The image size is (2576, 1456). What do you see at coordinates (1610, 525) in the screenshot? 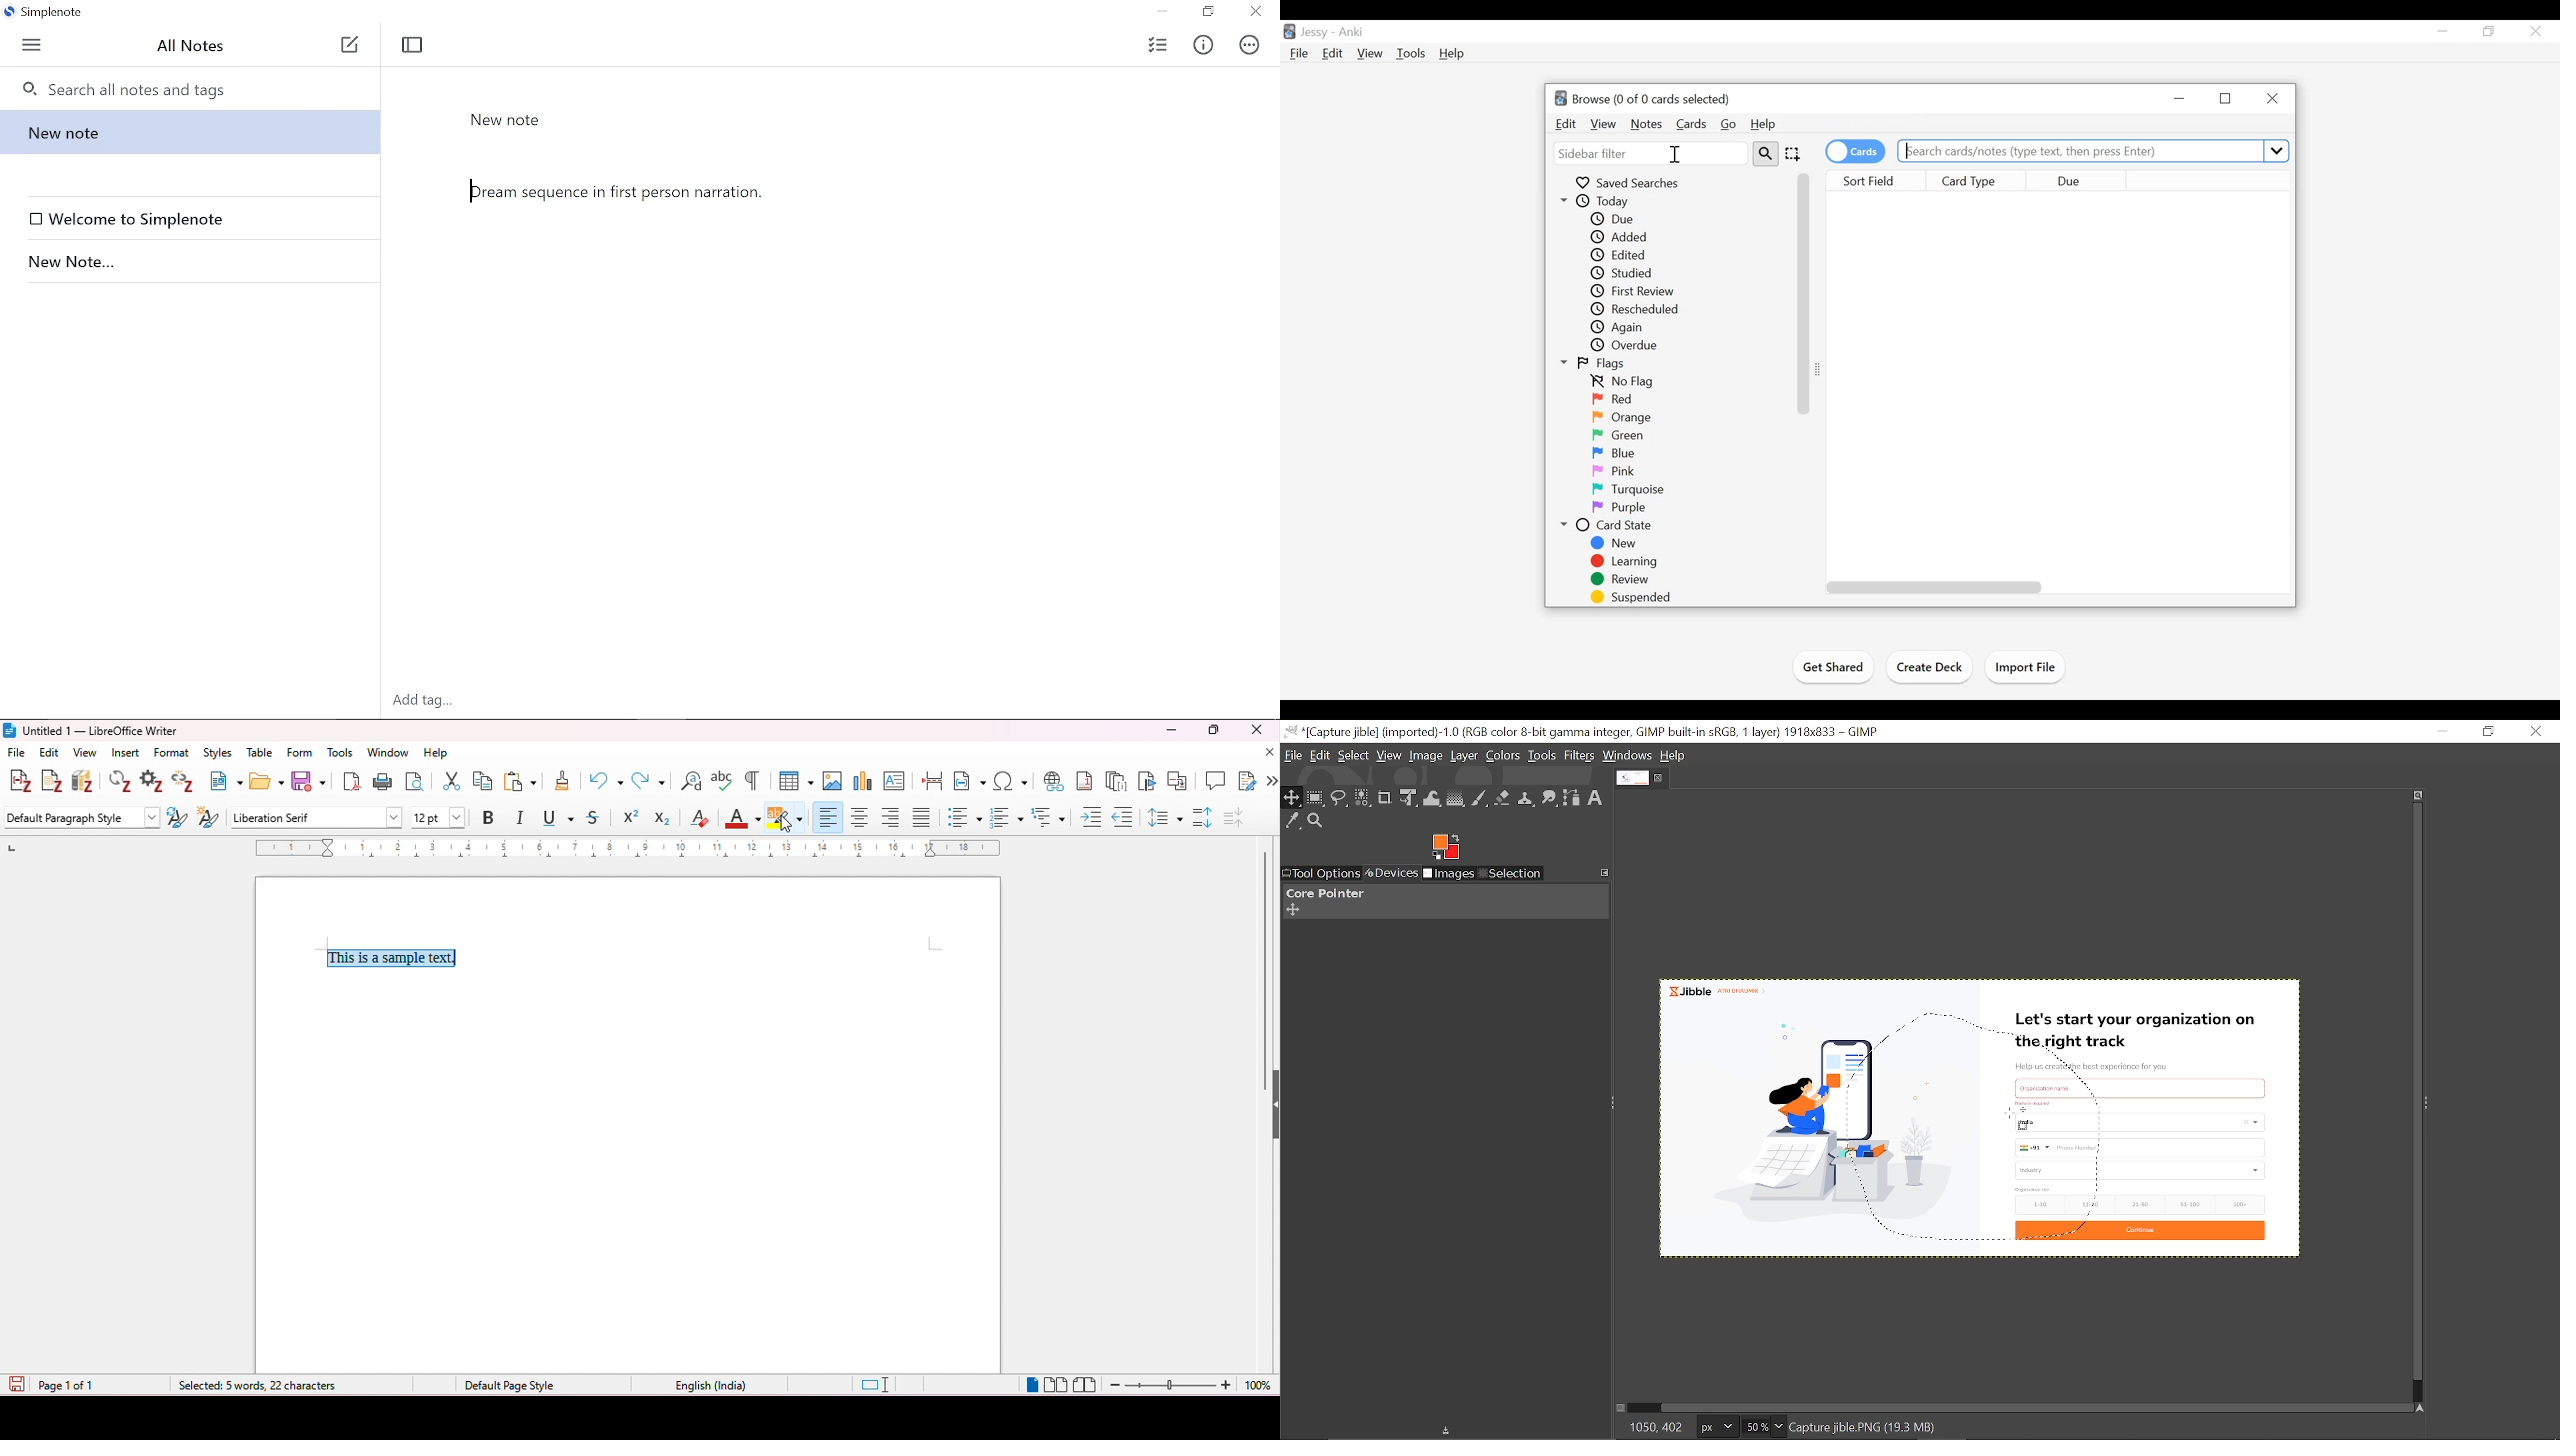
I see `Card State` at bounding box center [1610, 525].